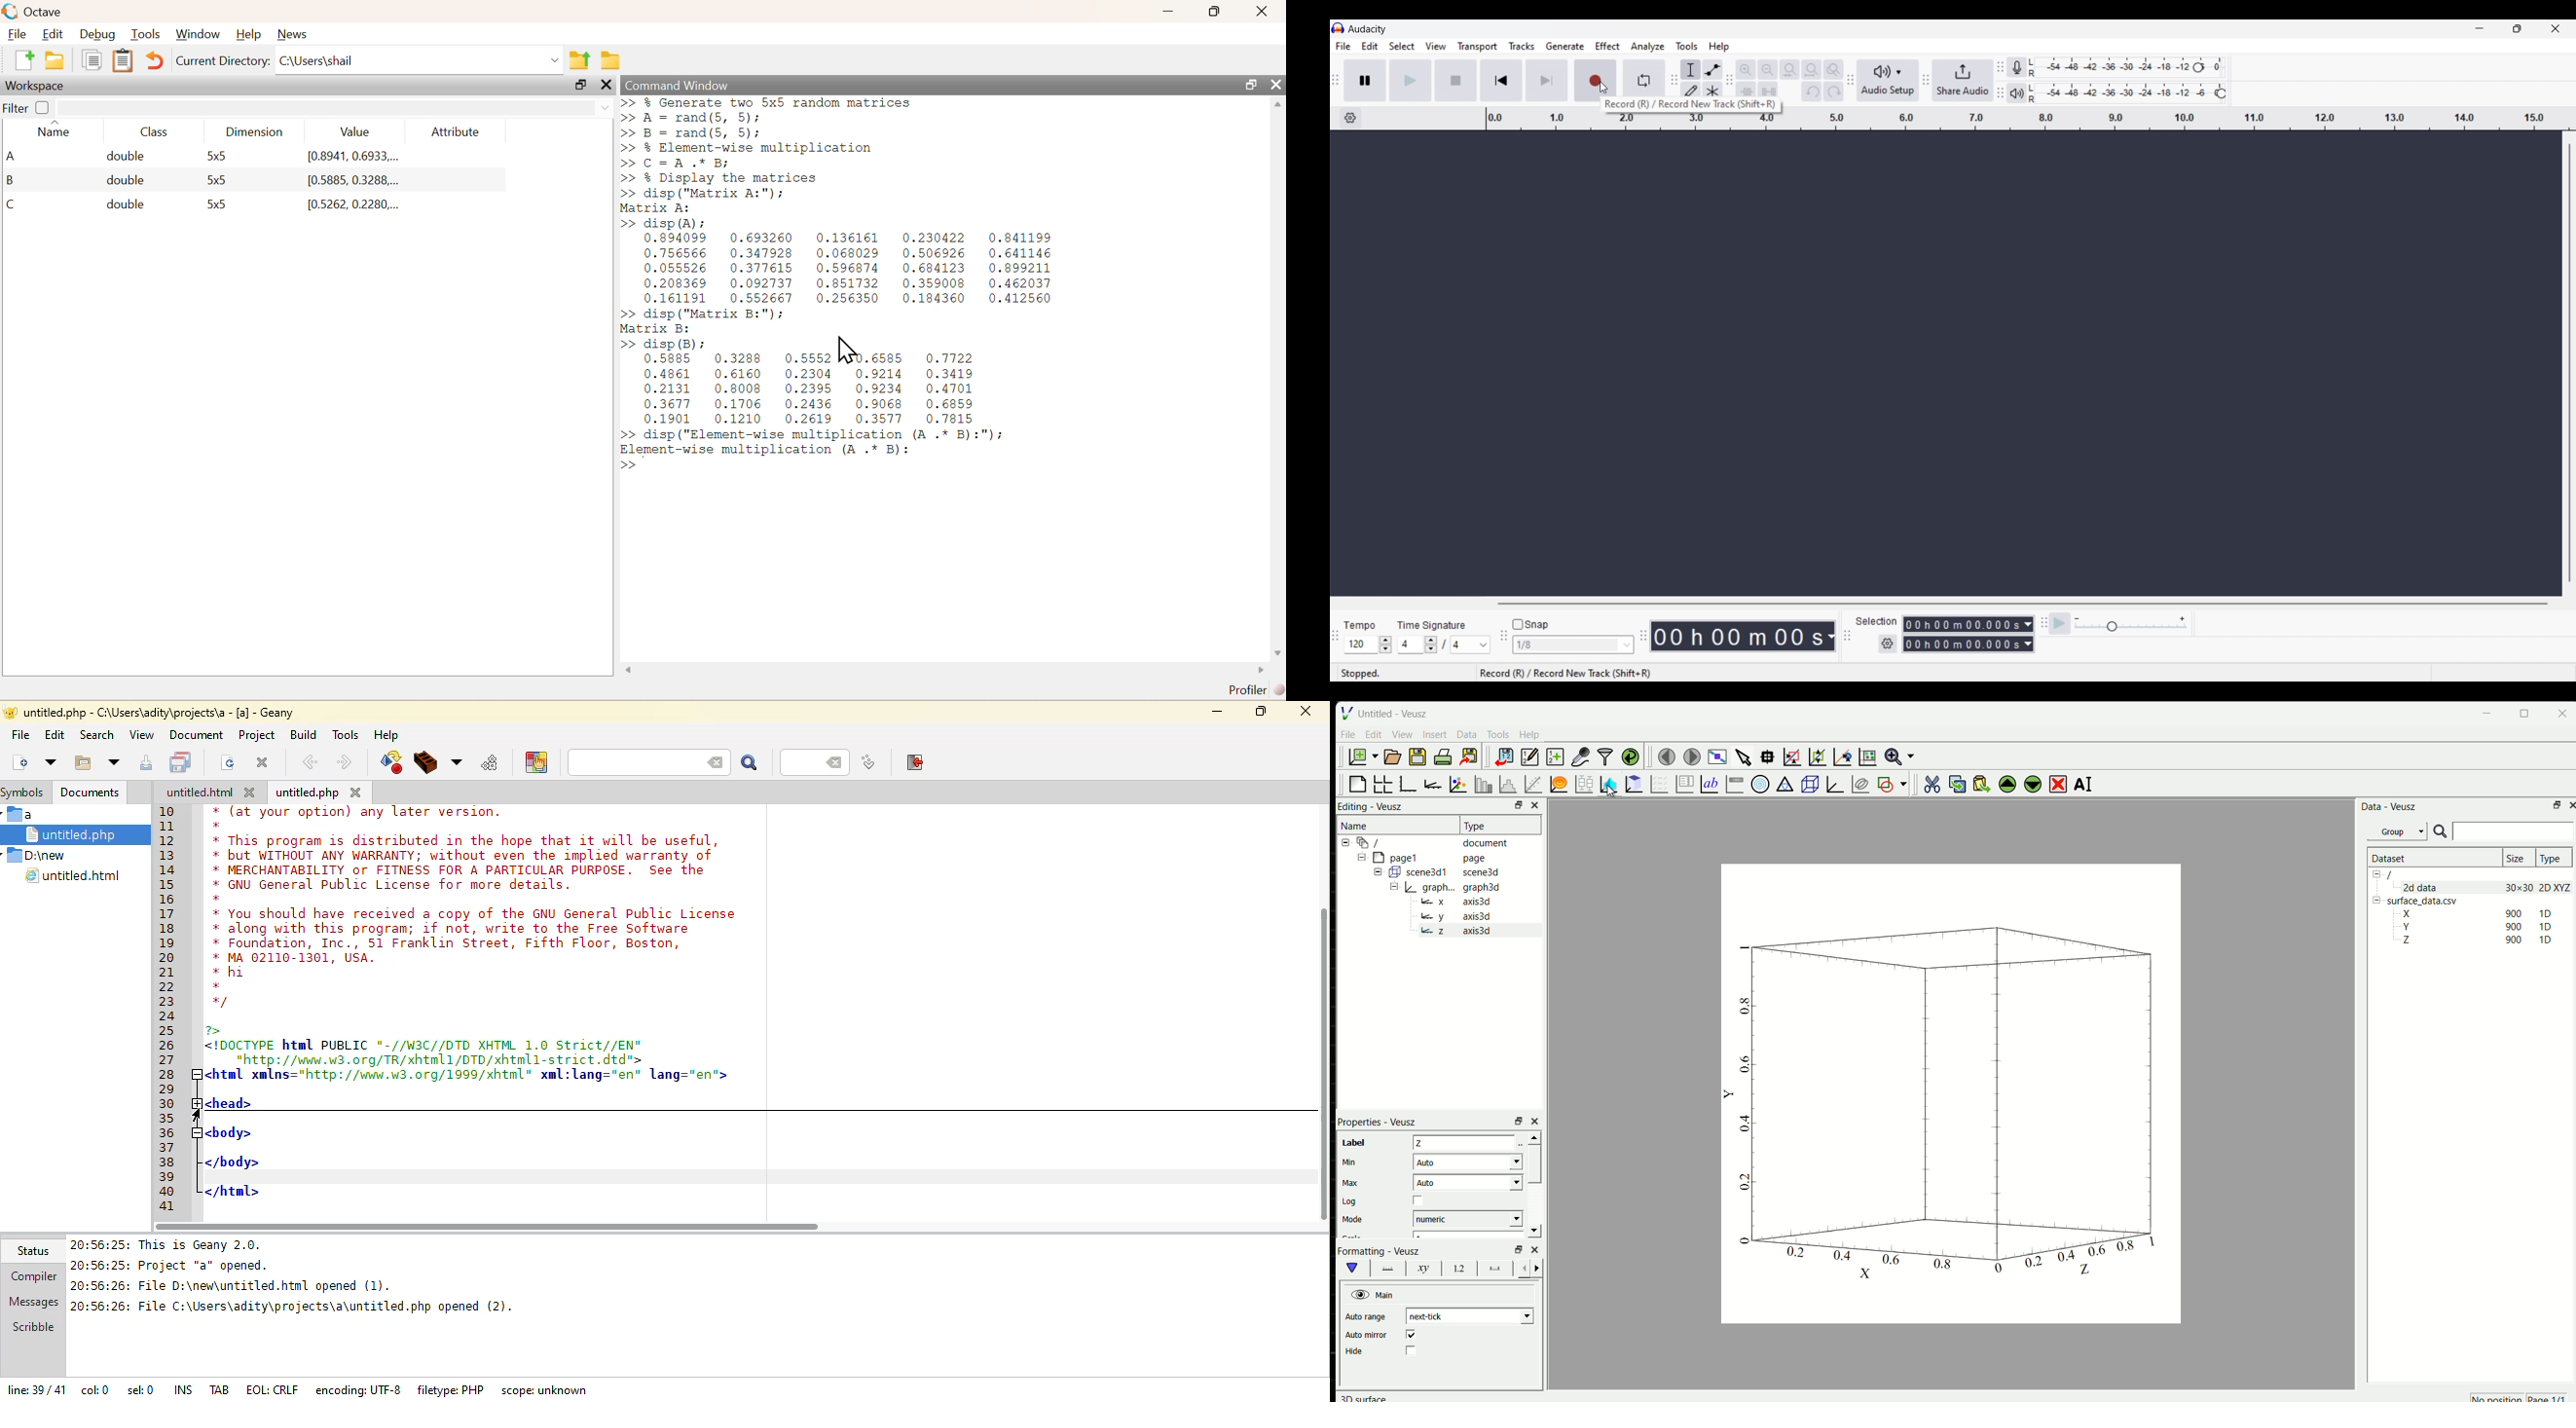 This screenshot has width=2576, height=1428. What do you see at coordinates (1581, 756) in the screenshot?
I see `capture remote data` at bounding box center [1581, 756].